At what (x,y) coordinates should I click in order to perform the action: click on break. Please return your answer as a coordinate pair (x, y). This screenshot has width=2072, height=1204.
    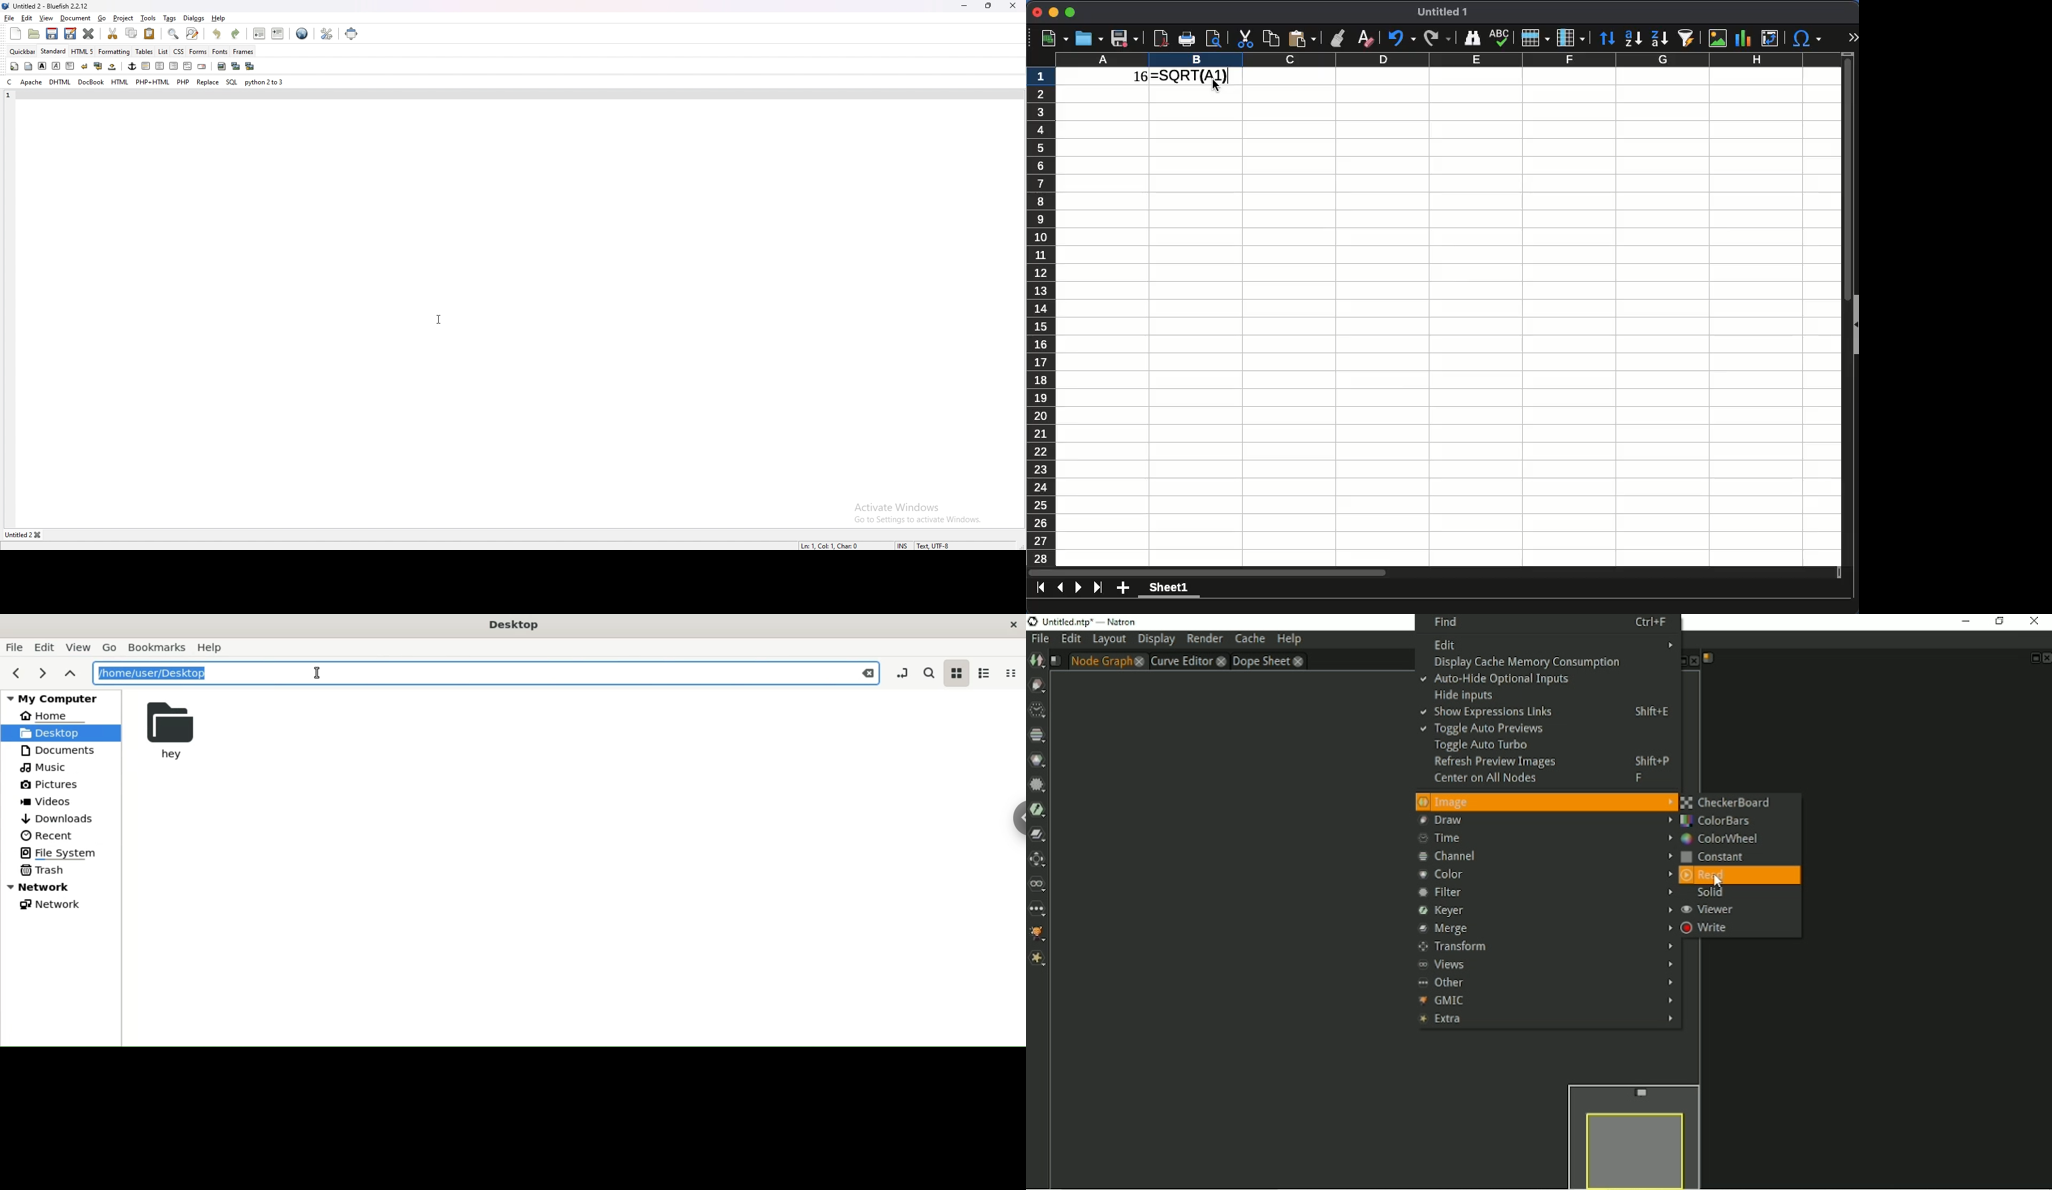
    Looking at the image, I should click on (84, 66).